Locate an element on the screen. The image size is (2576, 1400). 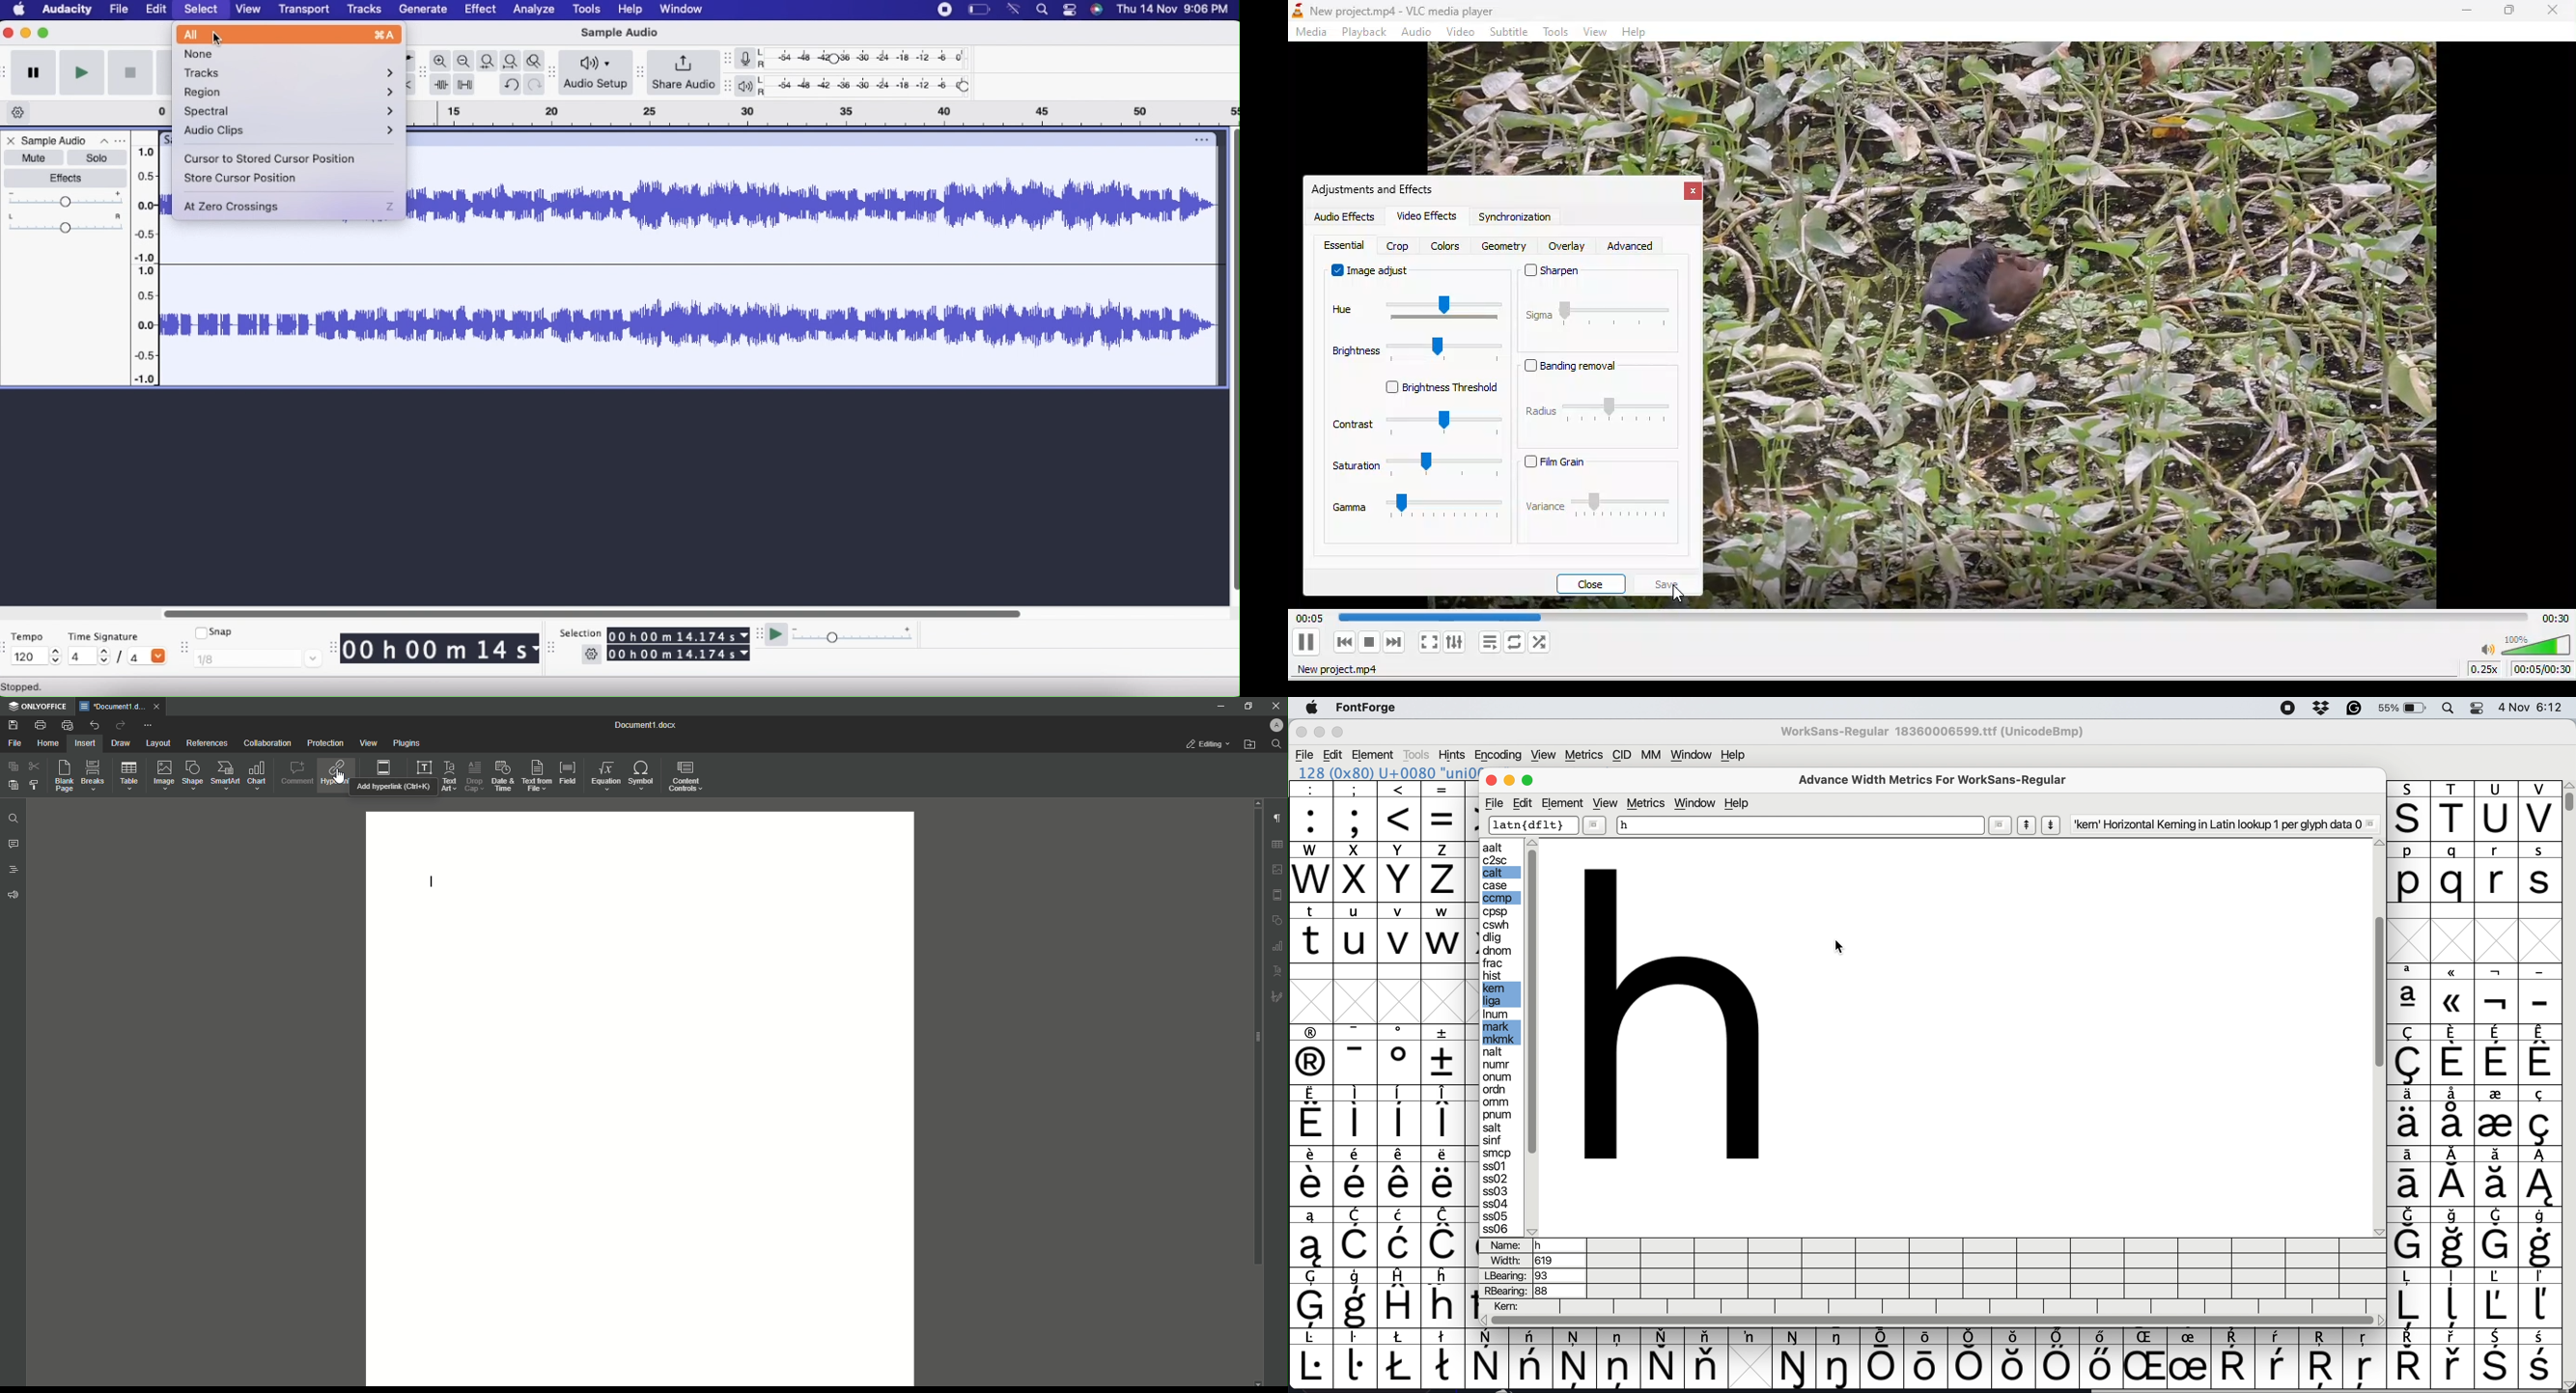
special characters is located at coordinates (2475, 1278).